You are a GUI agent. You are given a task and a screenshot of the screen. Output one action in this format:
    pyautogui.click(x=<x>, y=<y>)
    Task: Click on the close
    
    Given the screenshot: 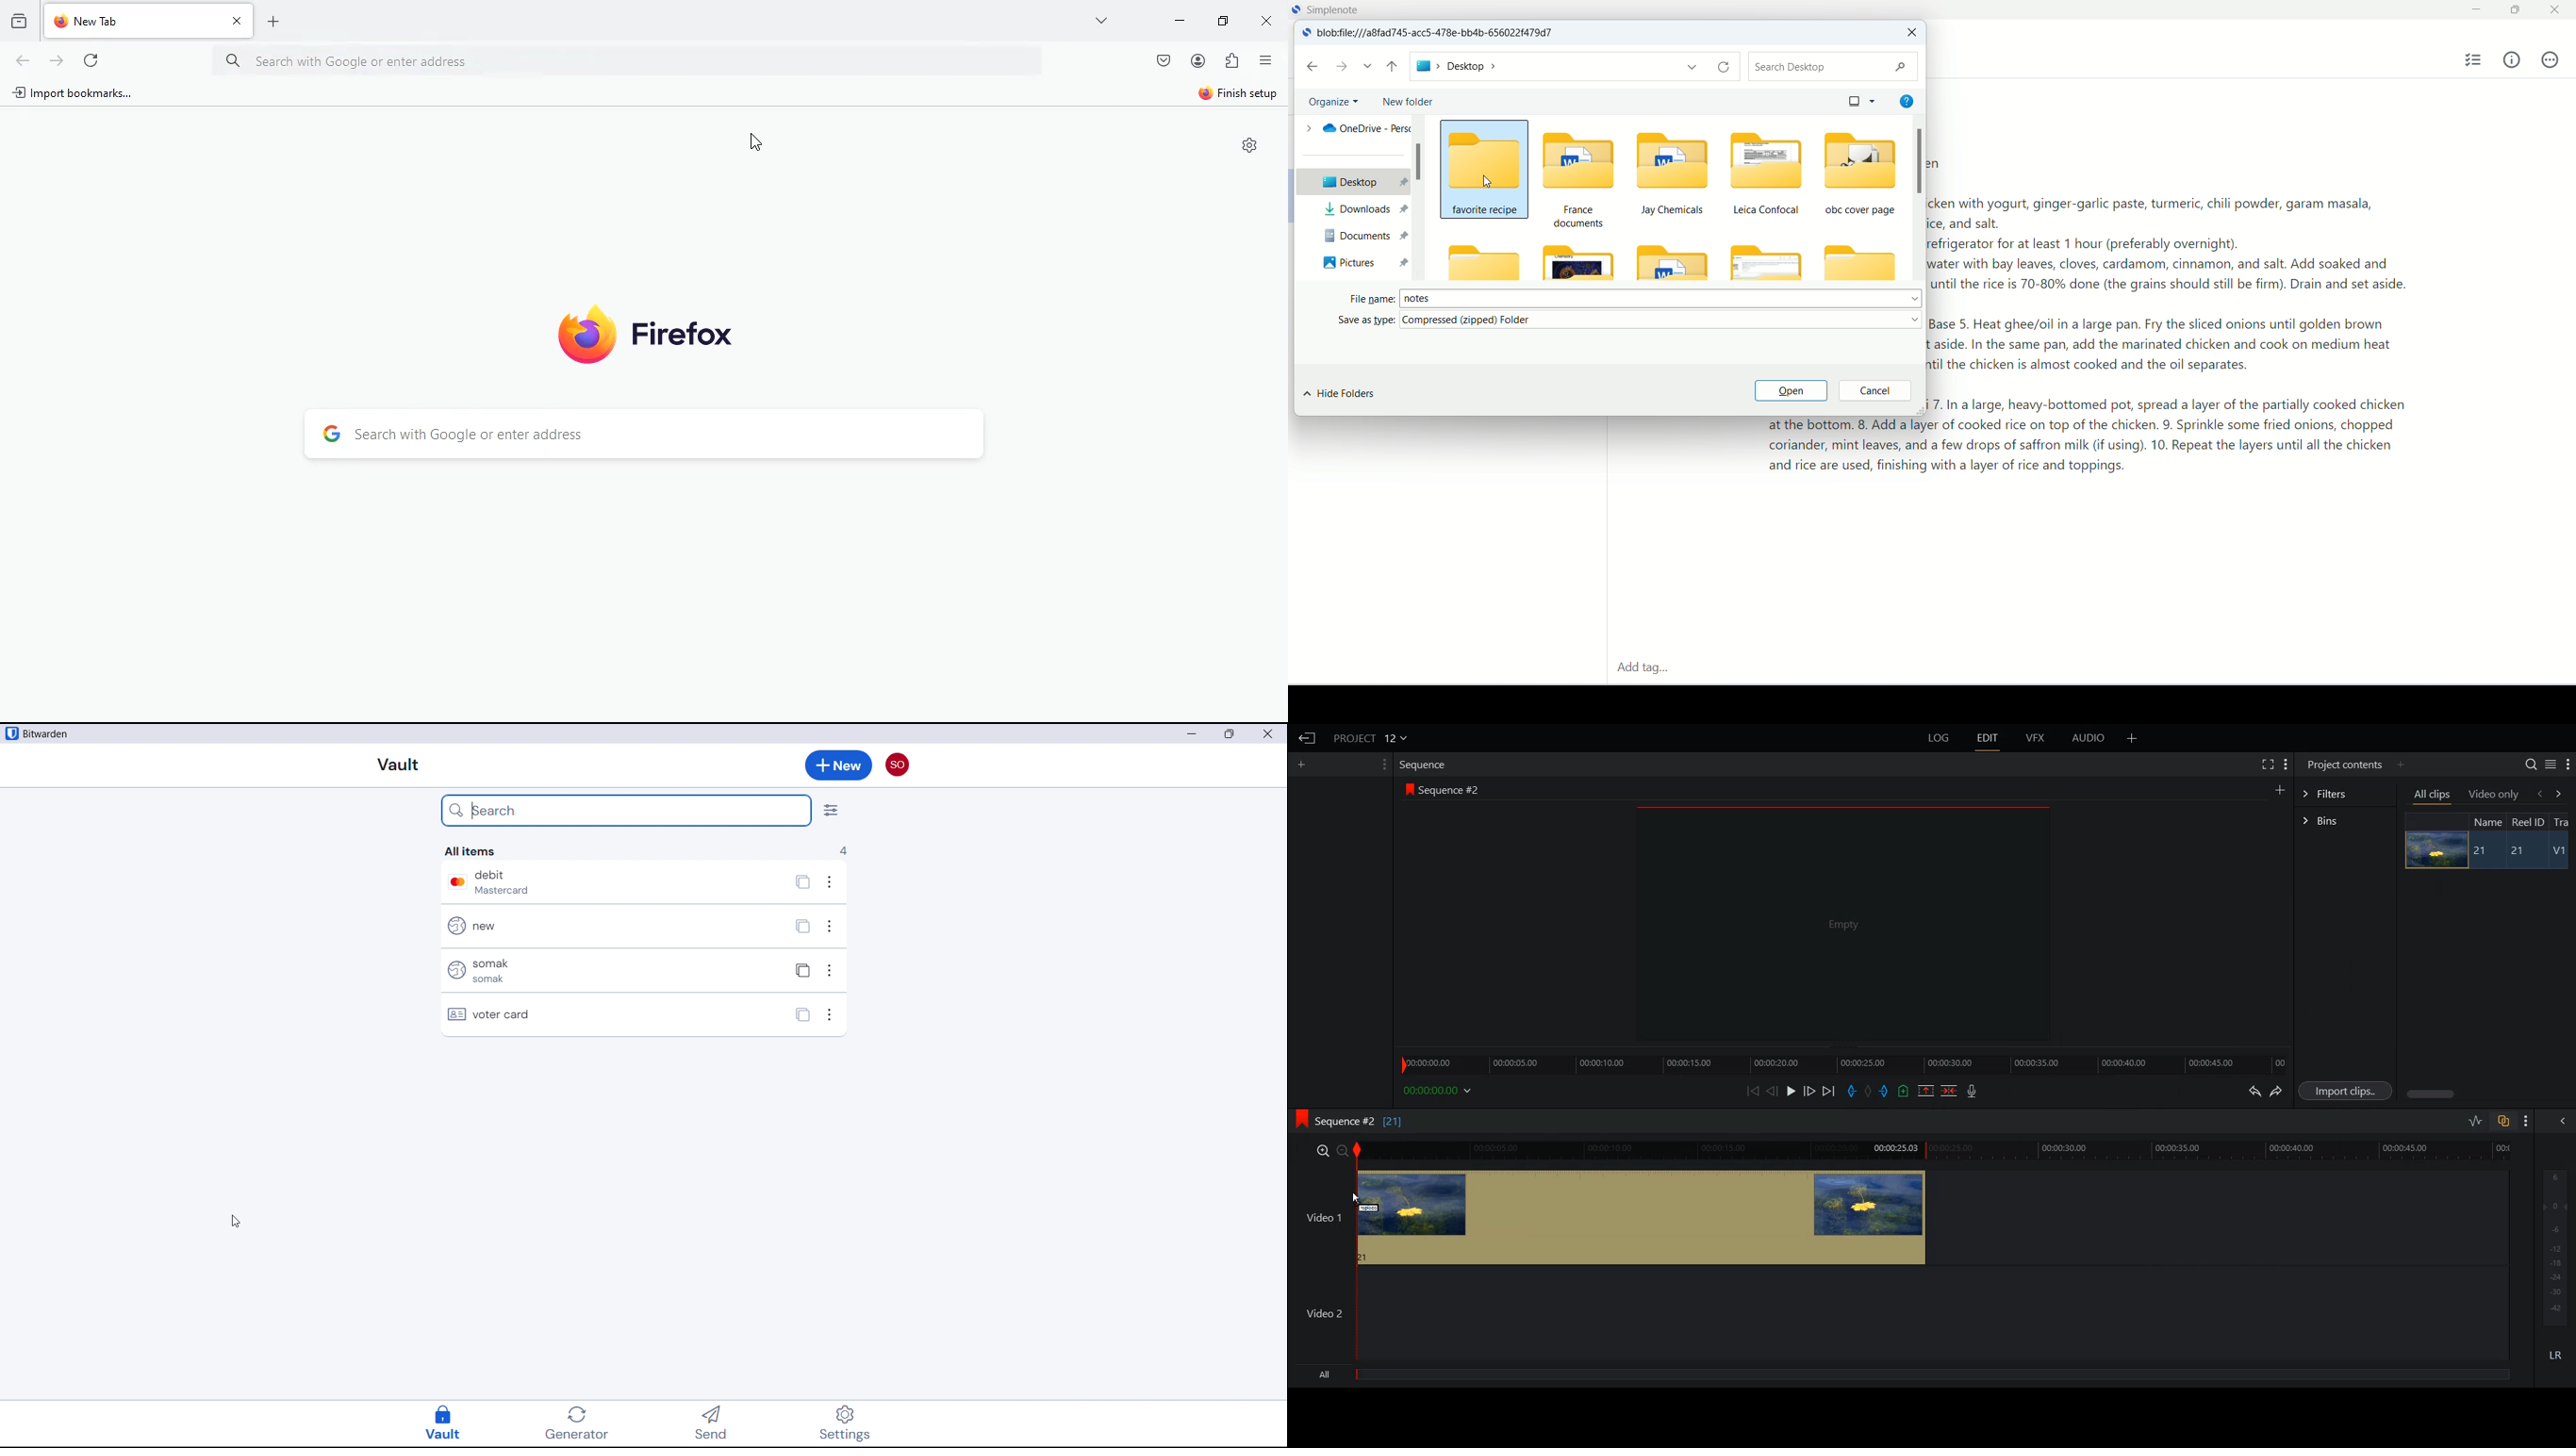 What is the action you would take?
    pyautogui.click(x=2557, y=8)
    